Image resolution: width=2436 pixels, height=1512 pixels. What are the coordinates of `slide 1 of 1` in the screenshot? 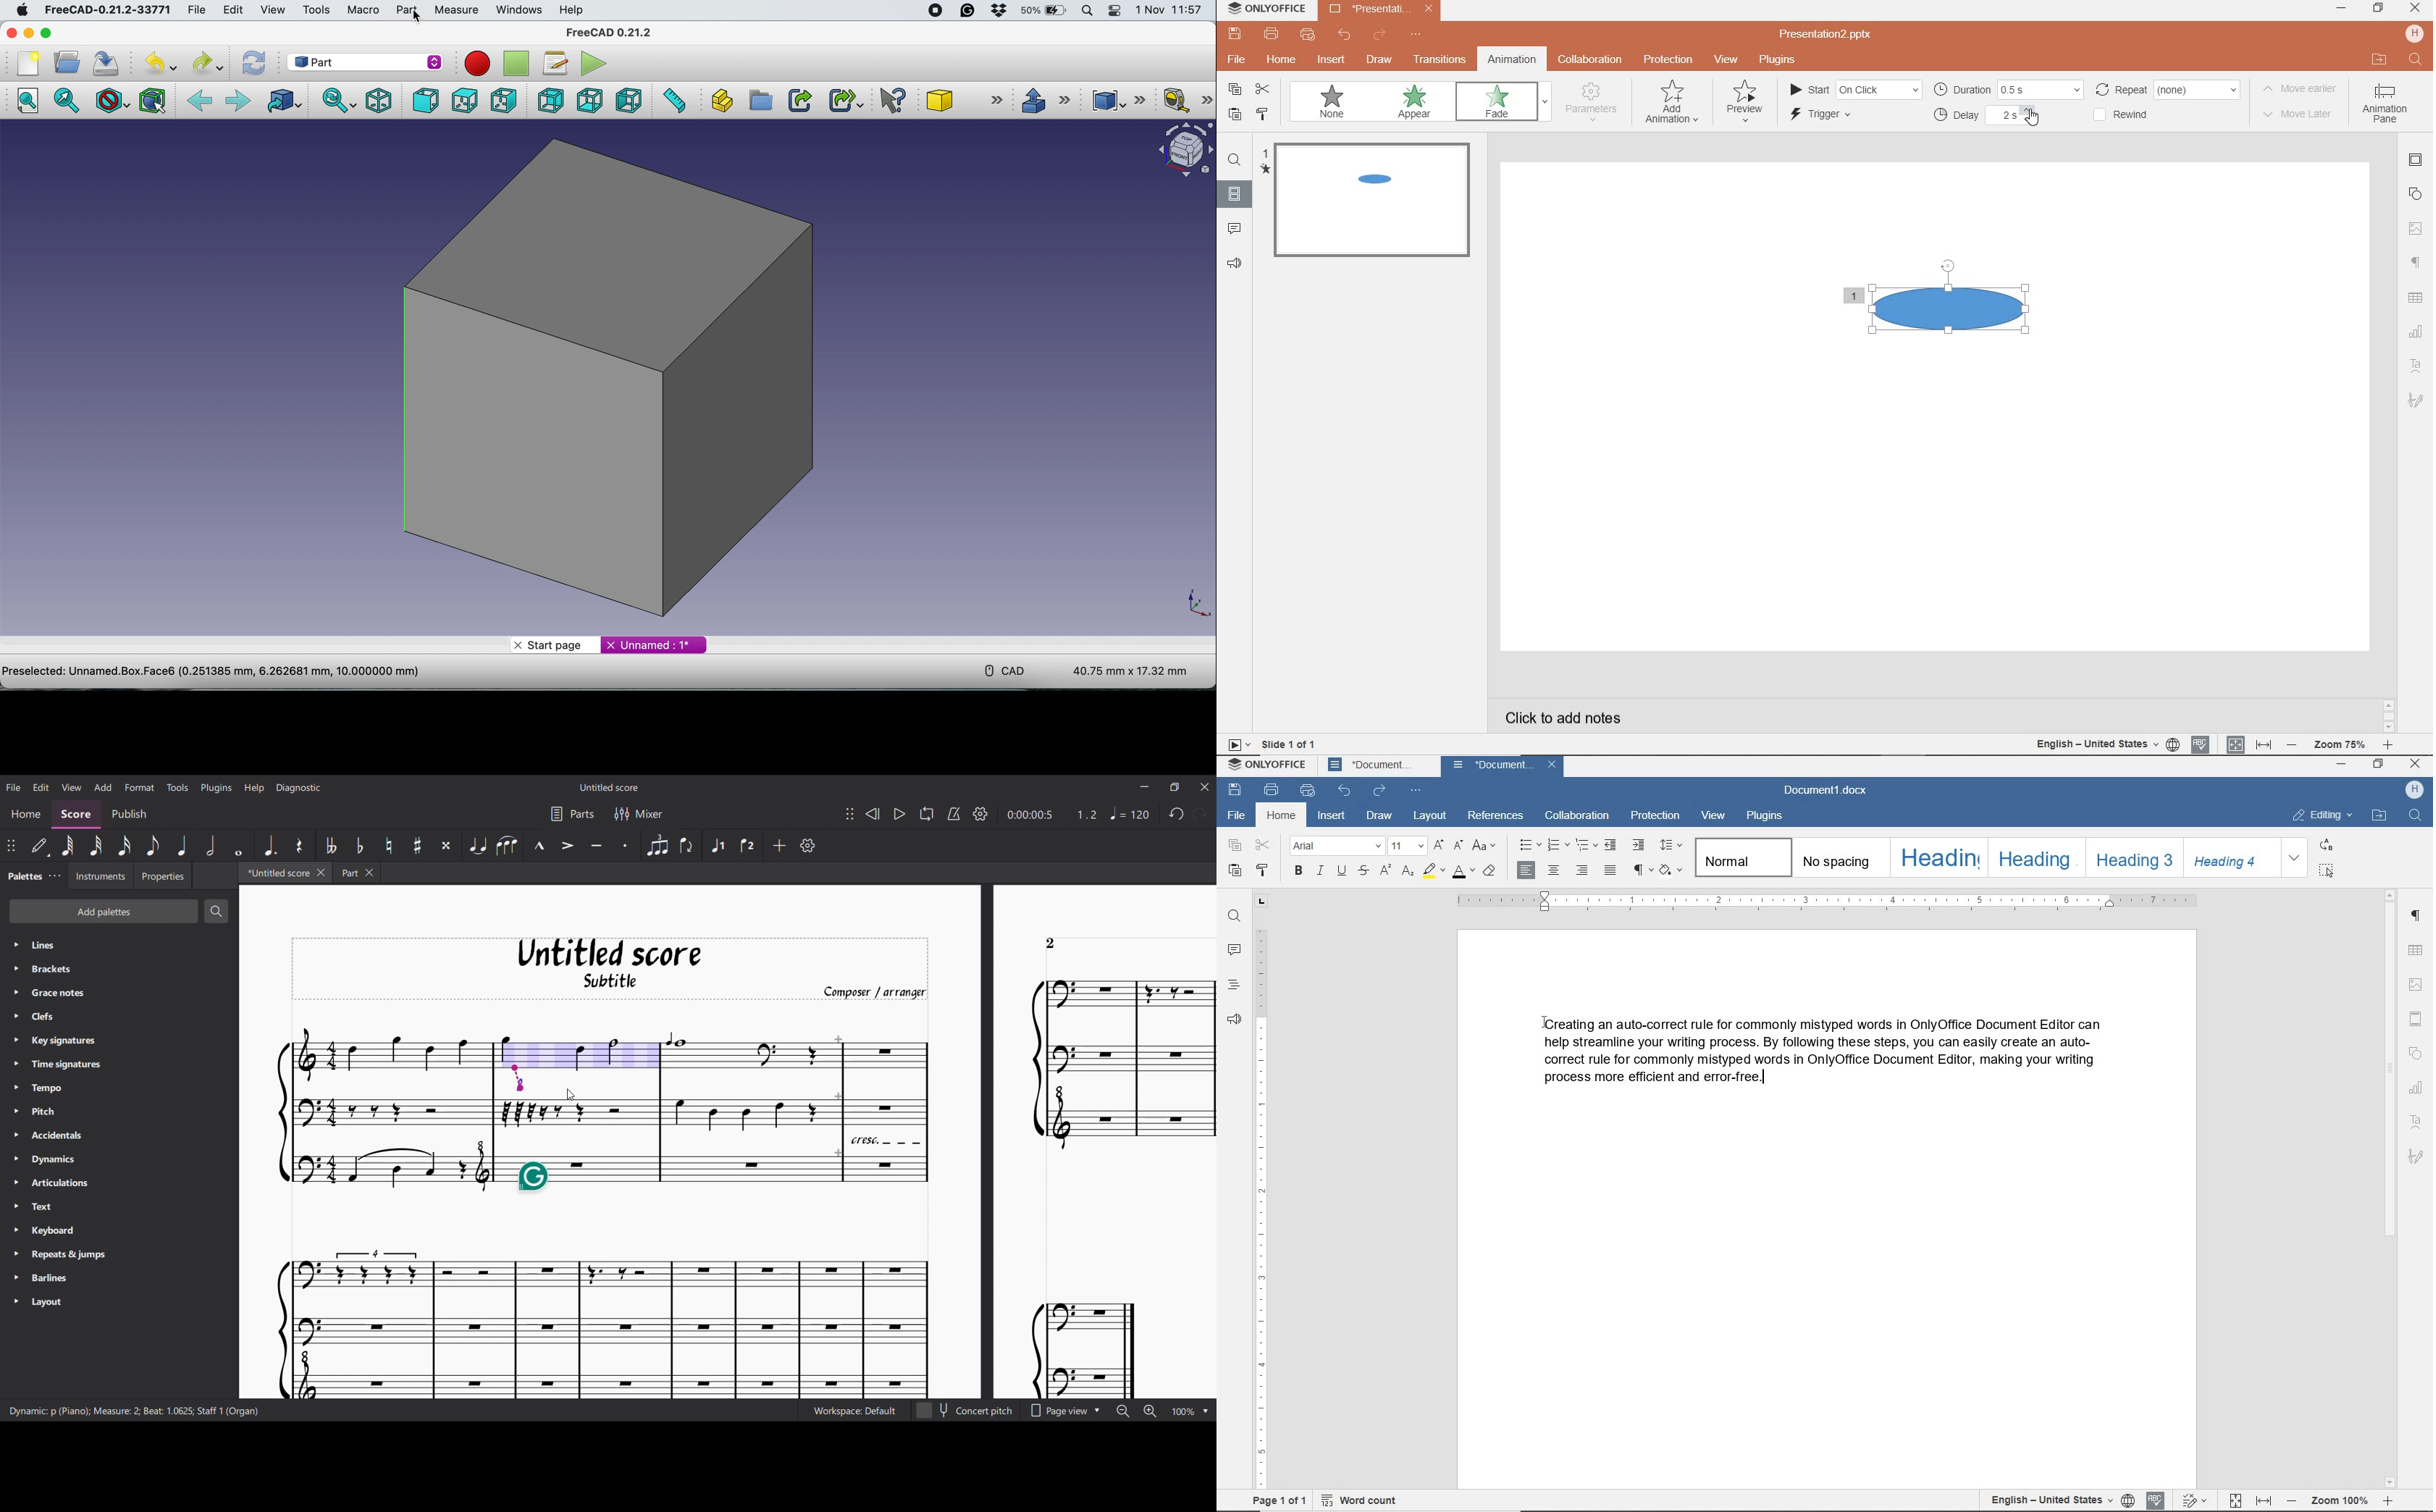 It's located at (1270, 745).